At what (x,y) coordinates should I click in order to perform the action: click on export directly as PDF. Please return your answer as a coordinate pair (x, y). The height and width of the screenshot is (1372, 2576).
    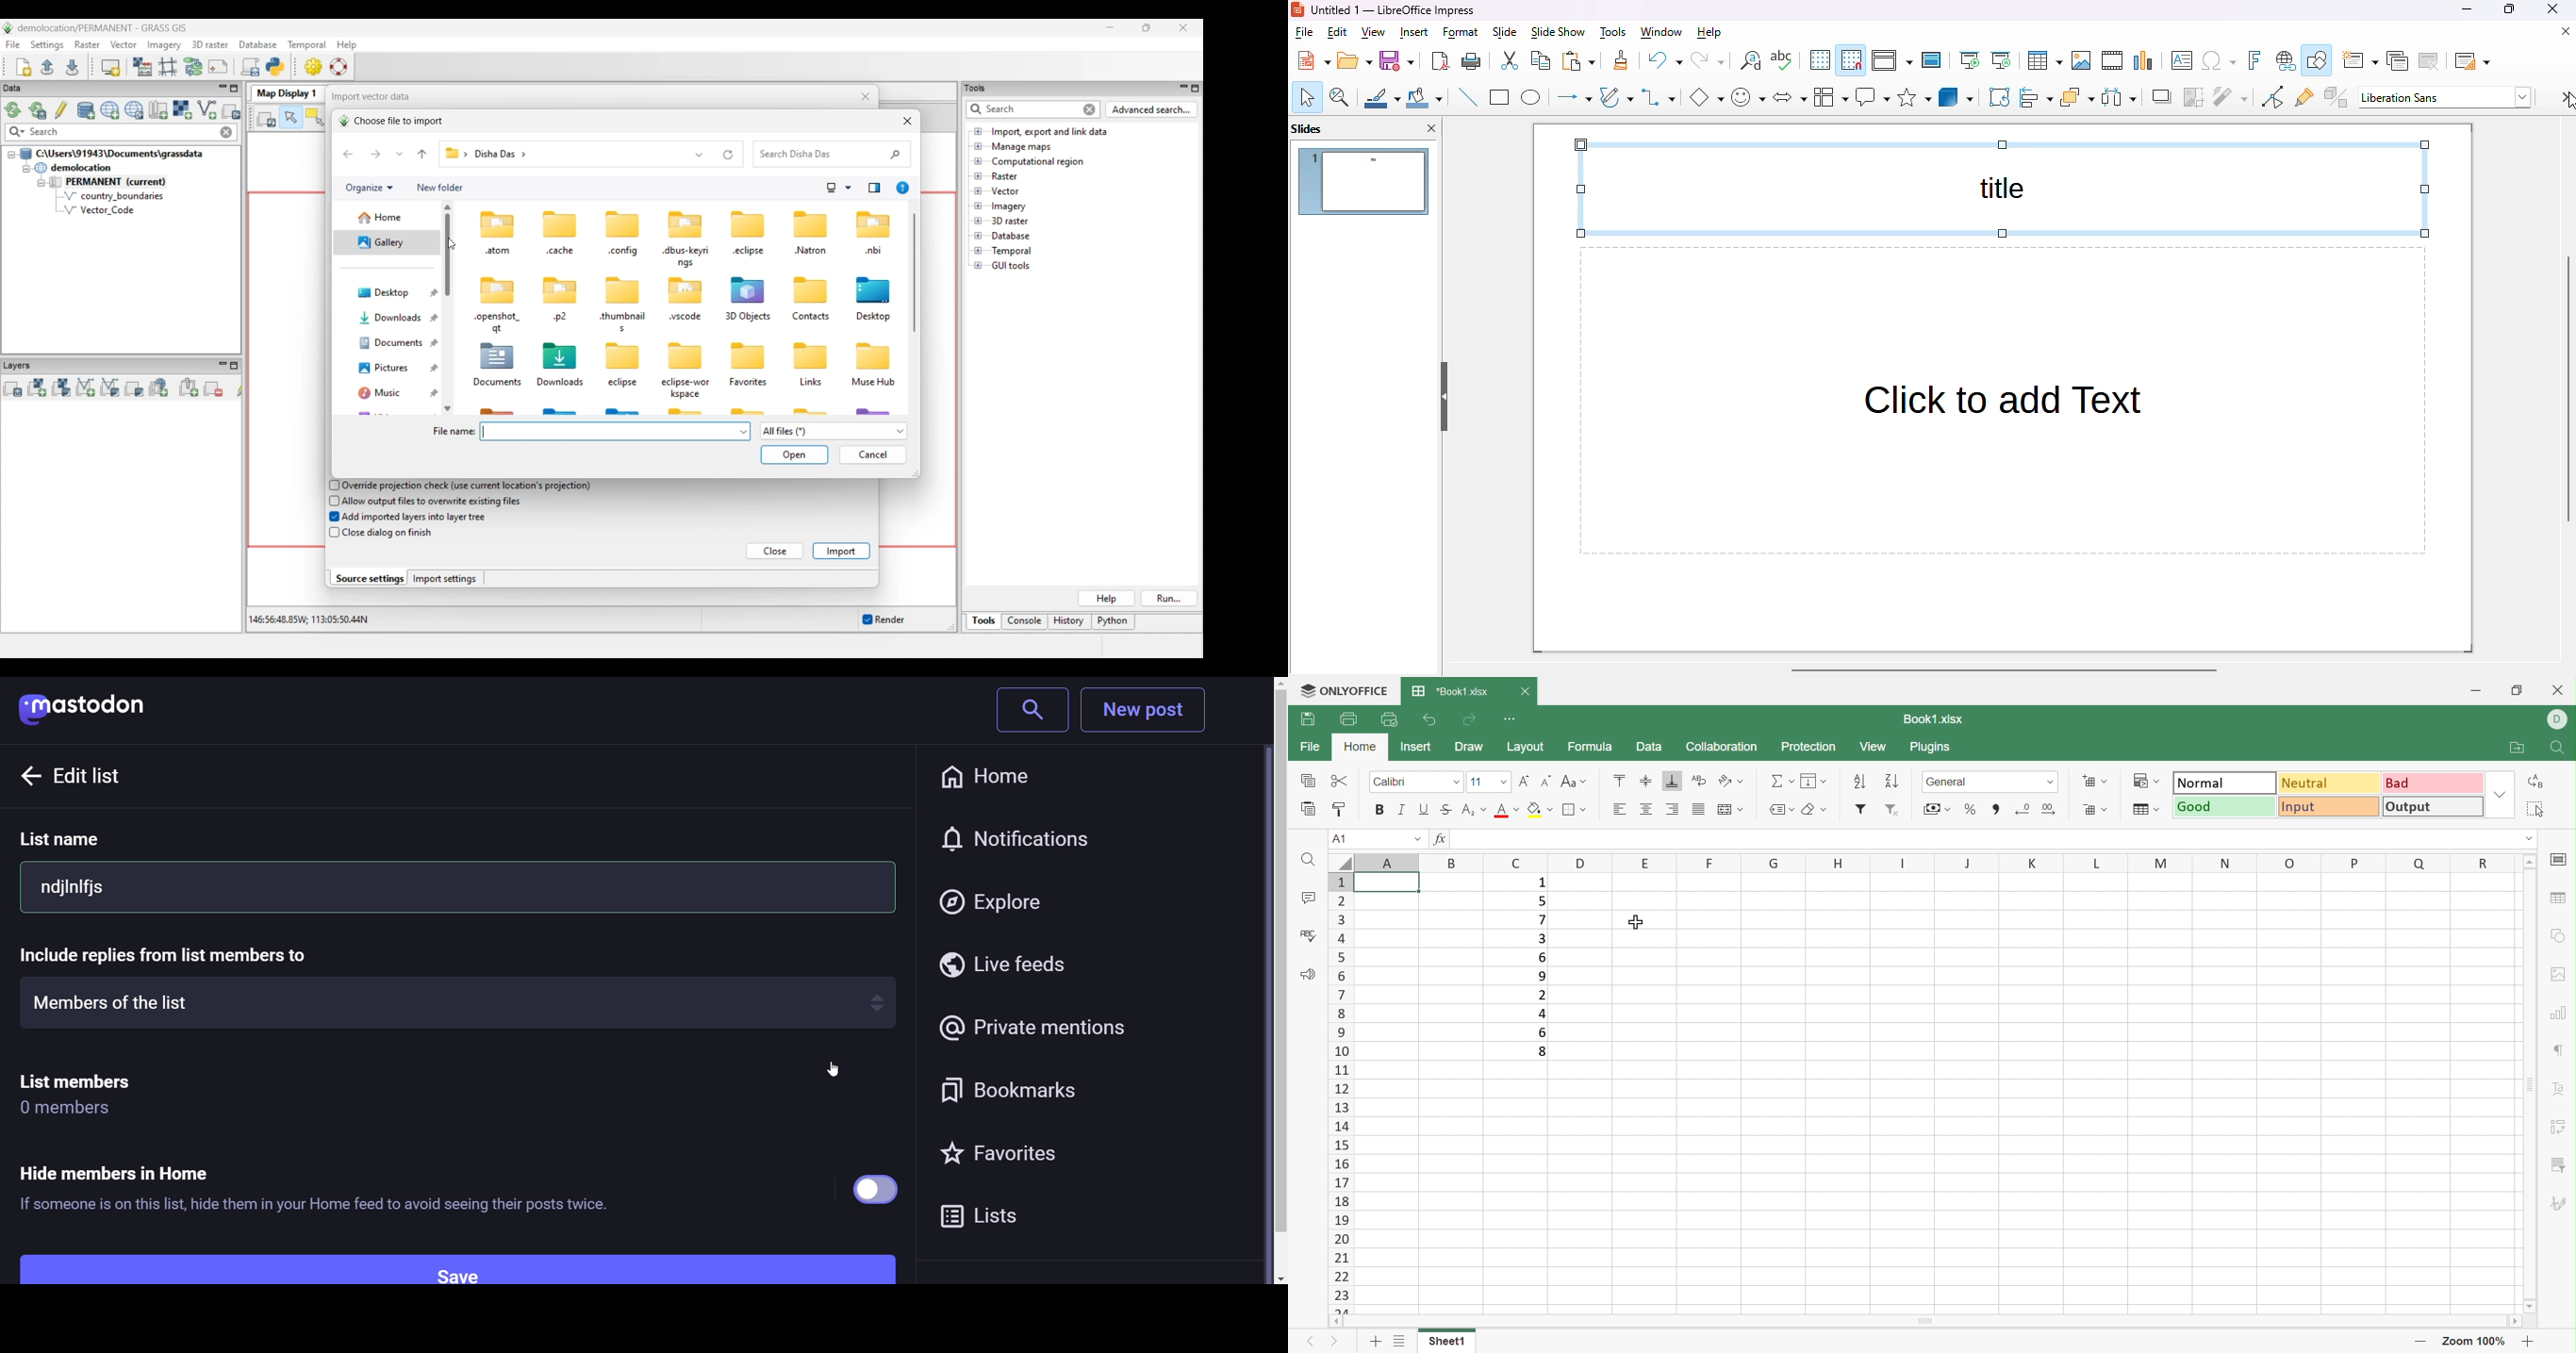
    Looking at the image, I should click on (1442, 61).